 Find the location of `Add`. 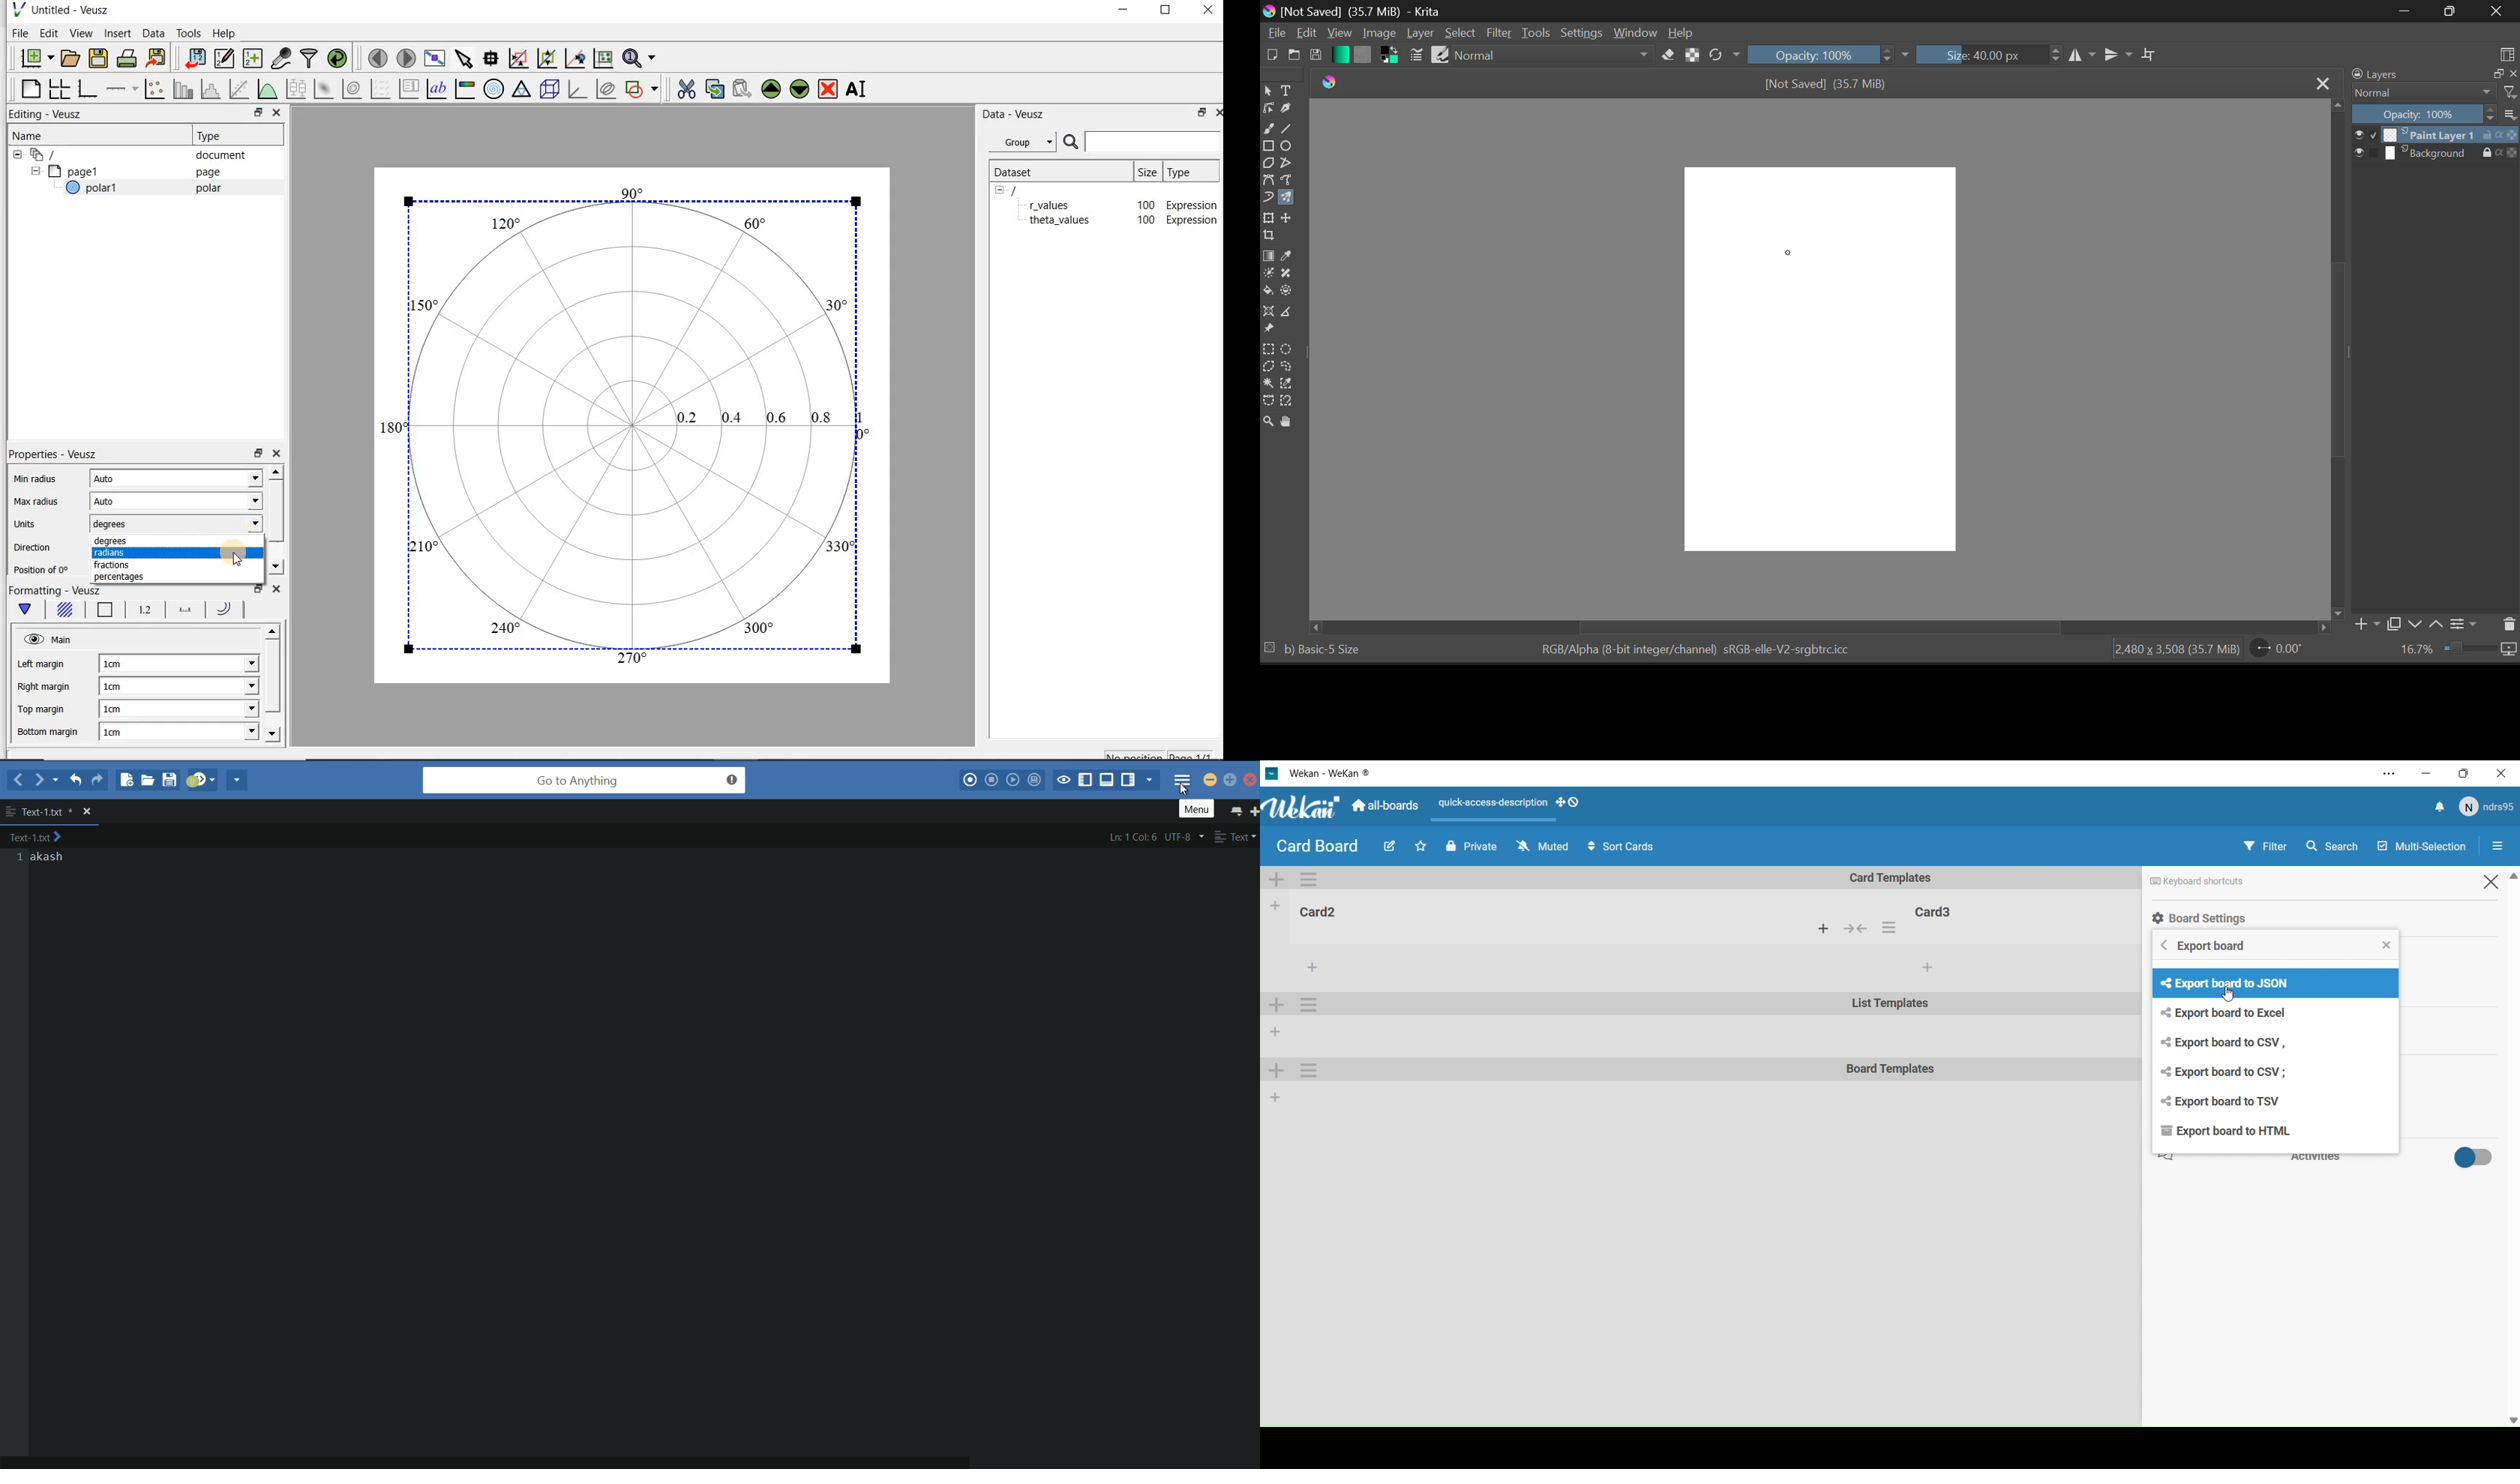

Add is located at coordinates (1276, 1096).